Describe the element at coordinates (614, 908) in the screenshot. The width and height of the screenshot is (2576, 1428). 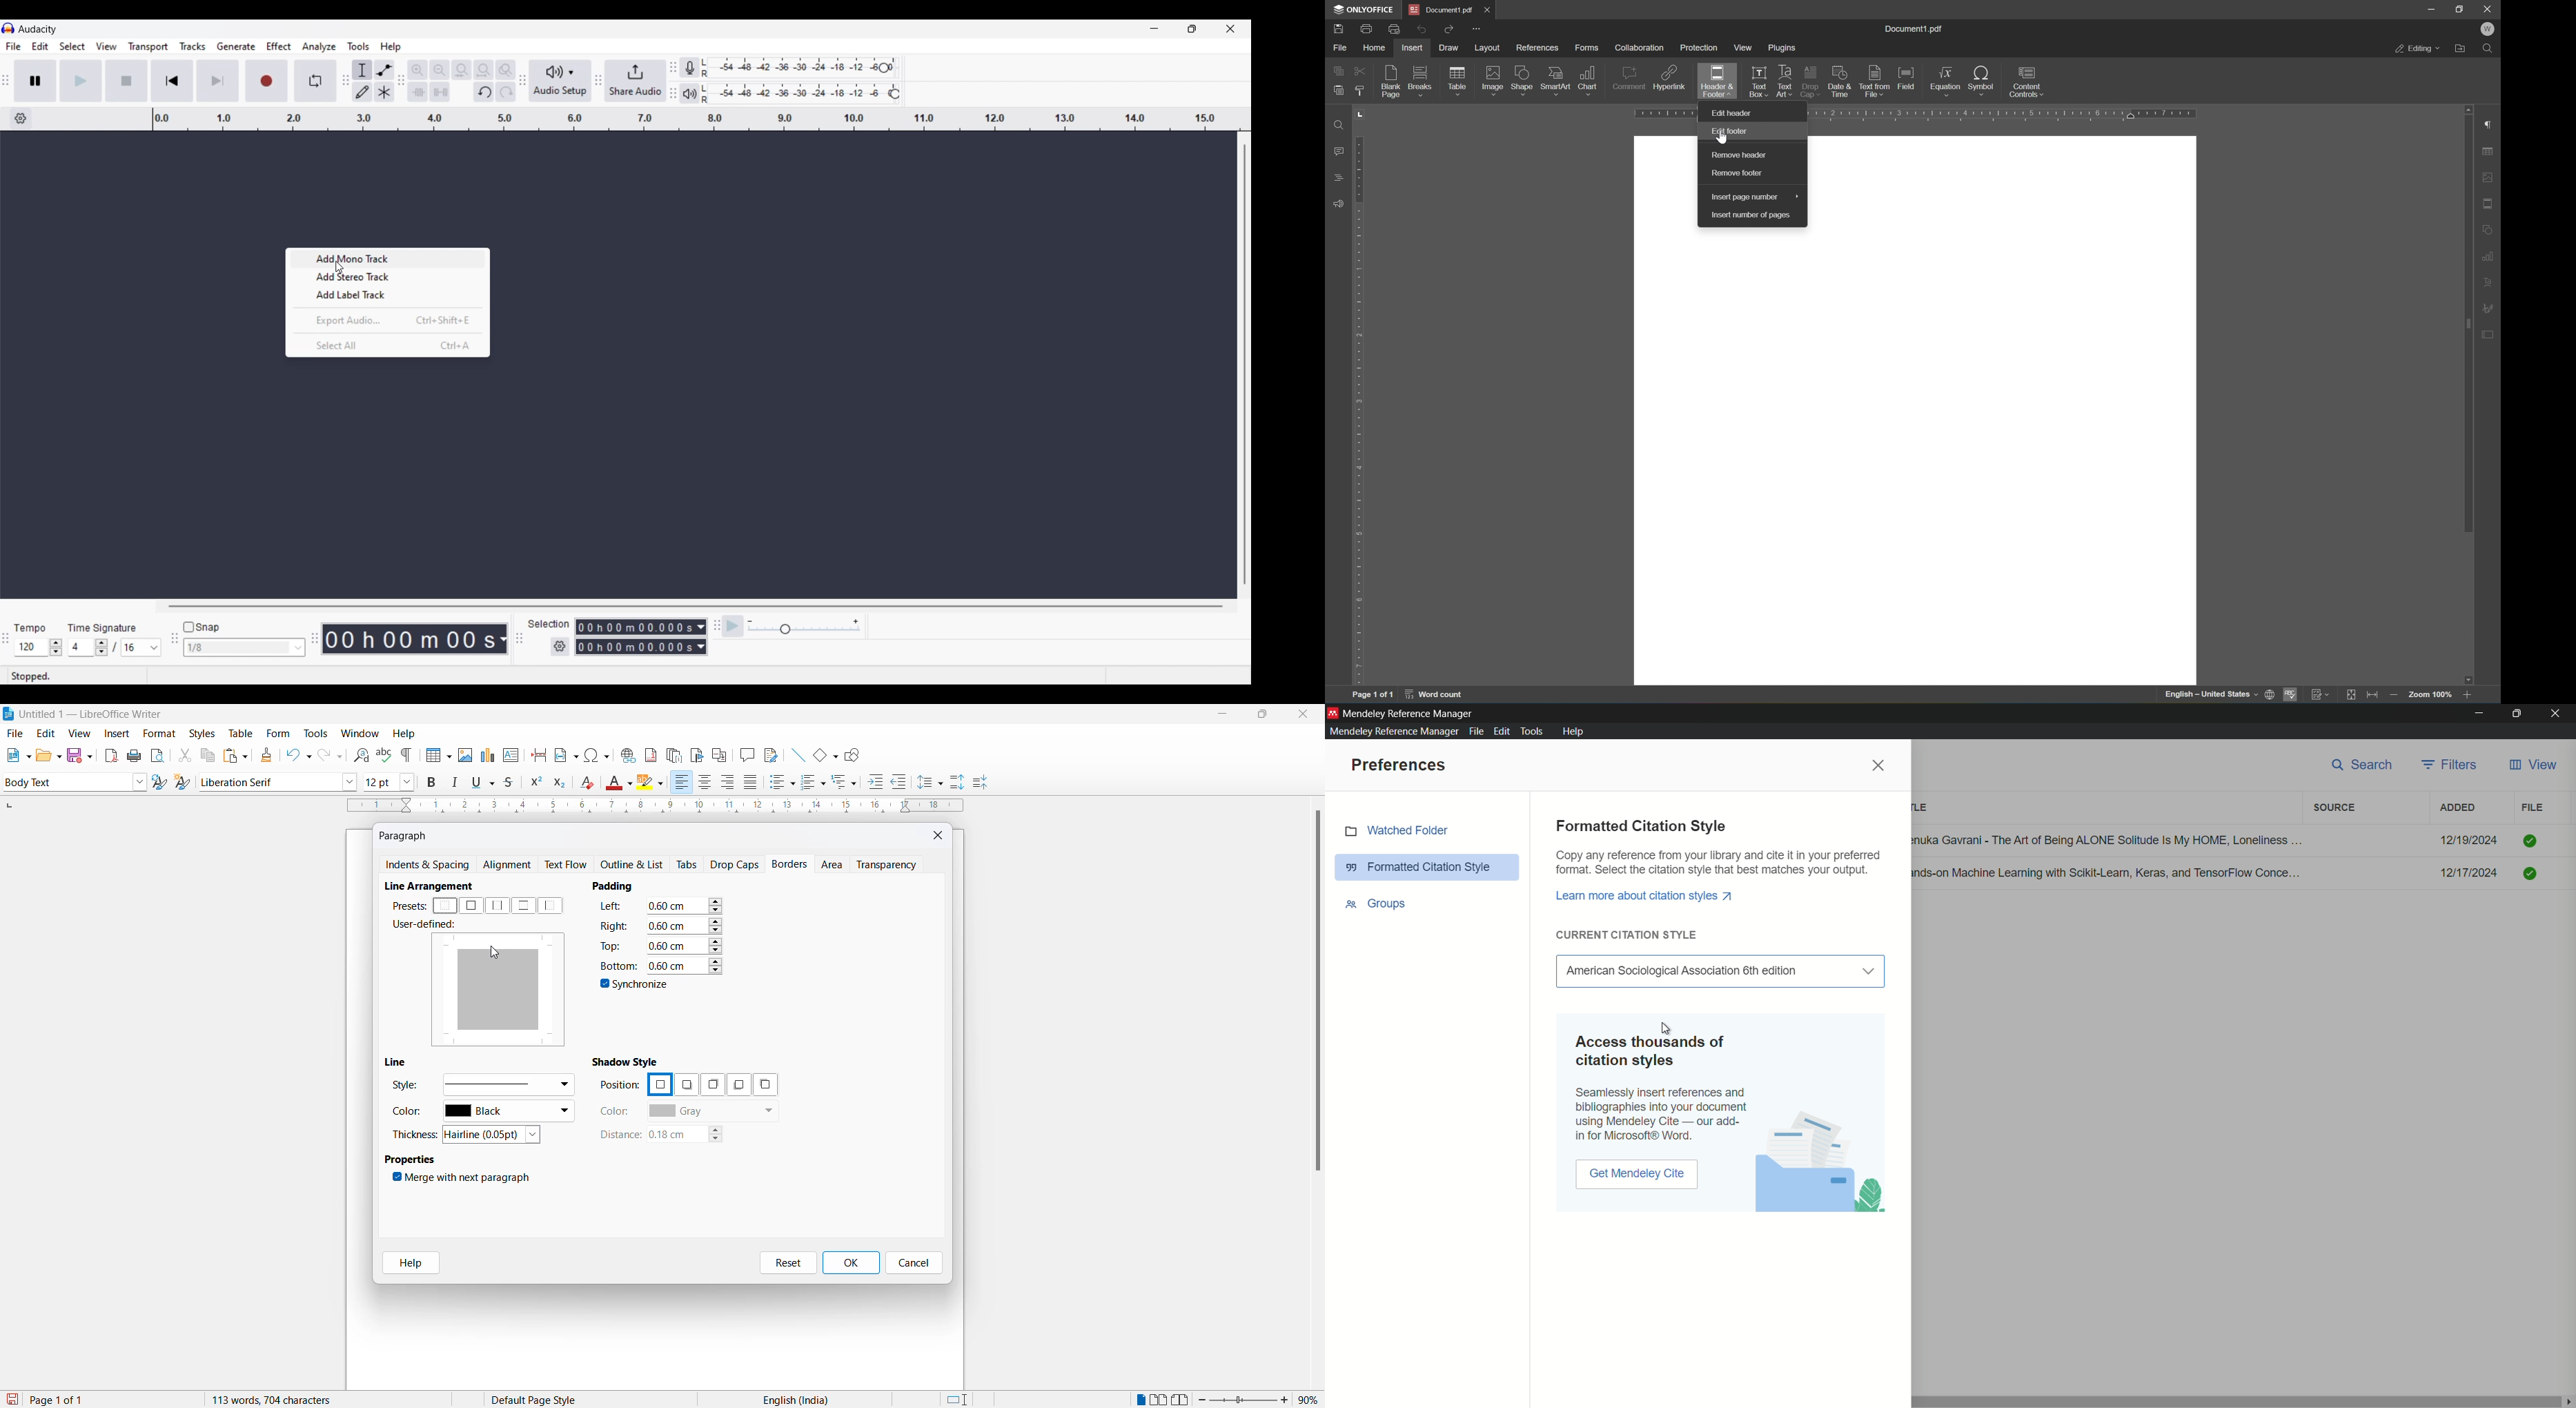
I see `sides` at that location.